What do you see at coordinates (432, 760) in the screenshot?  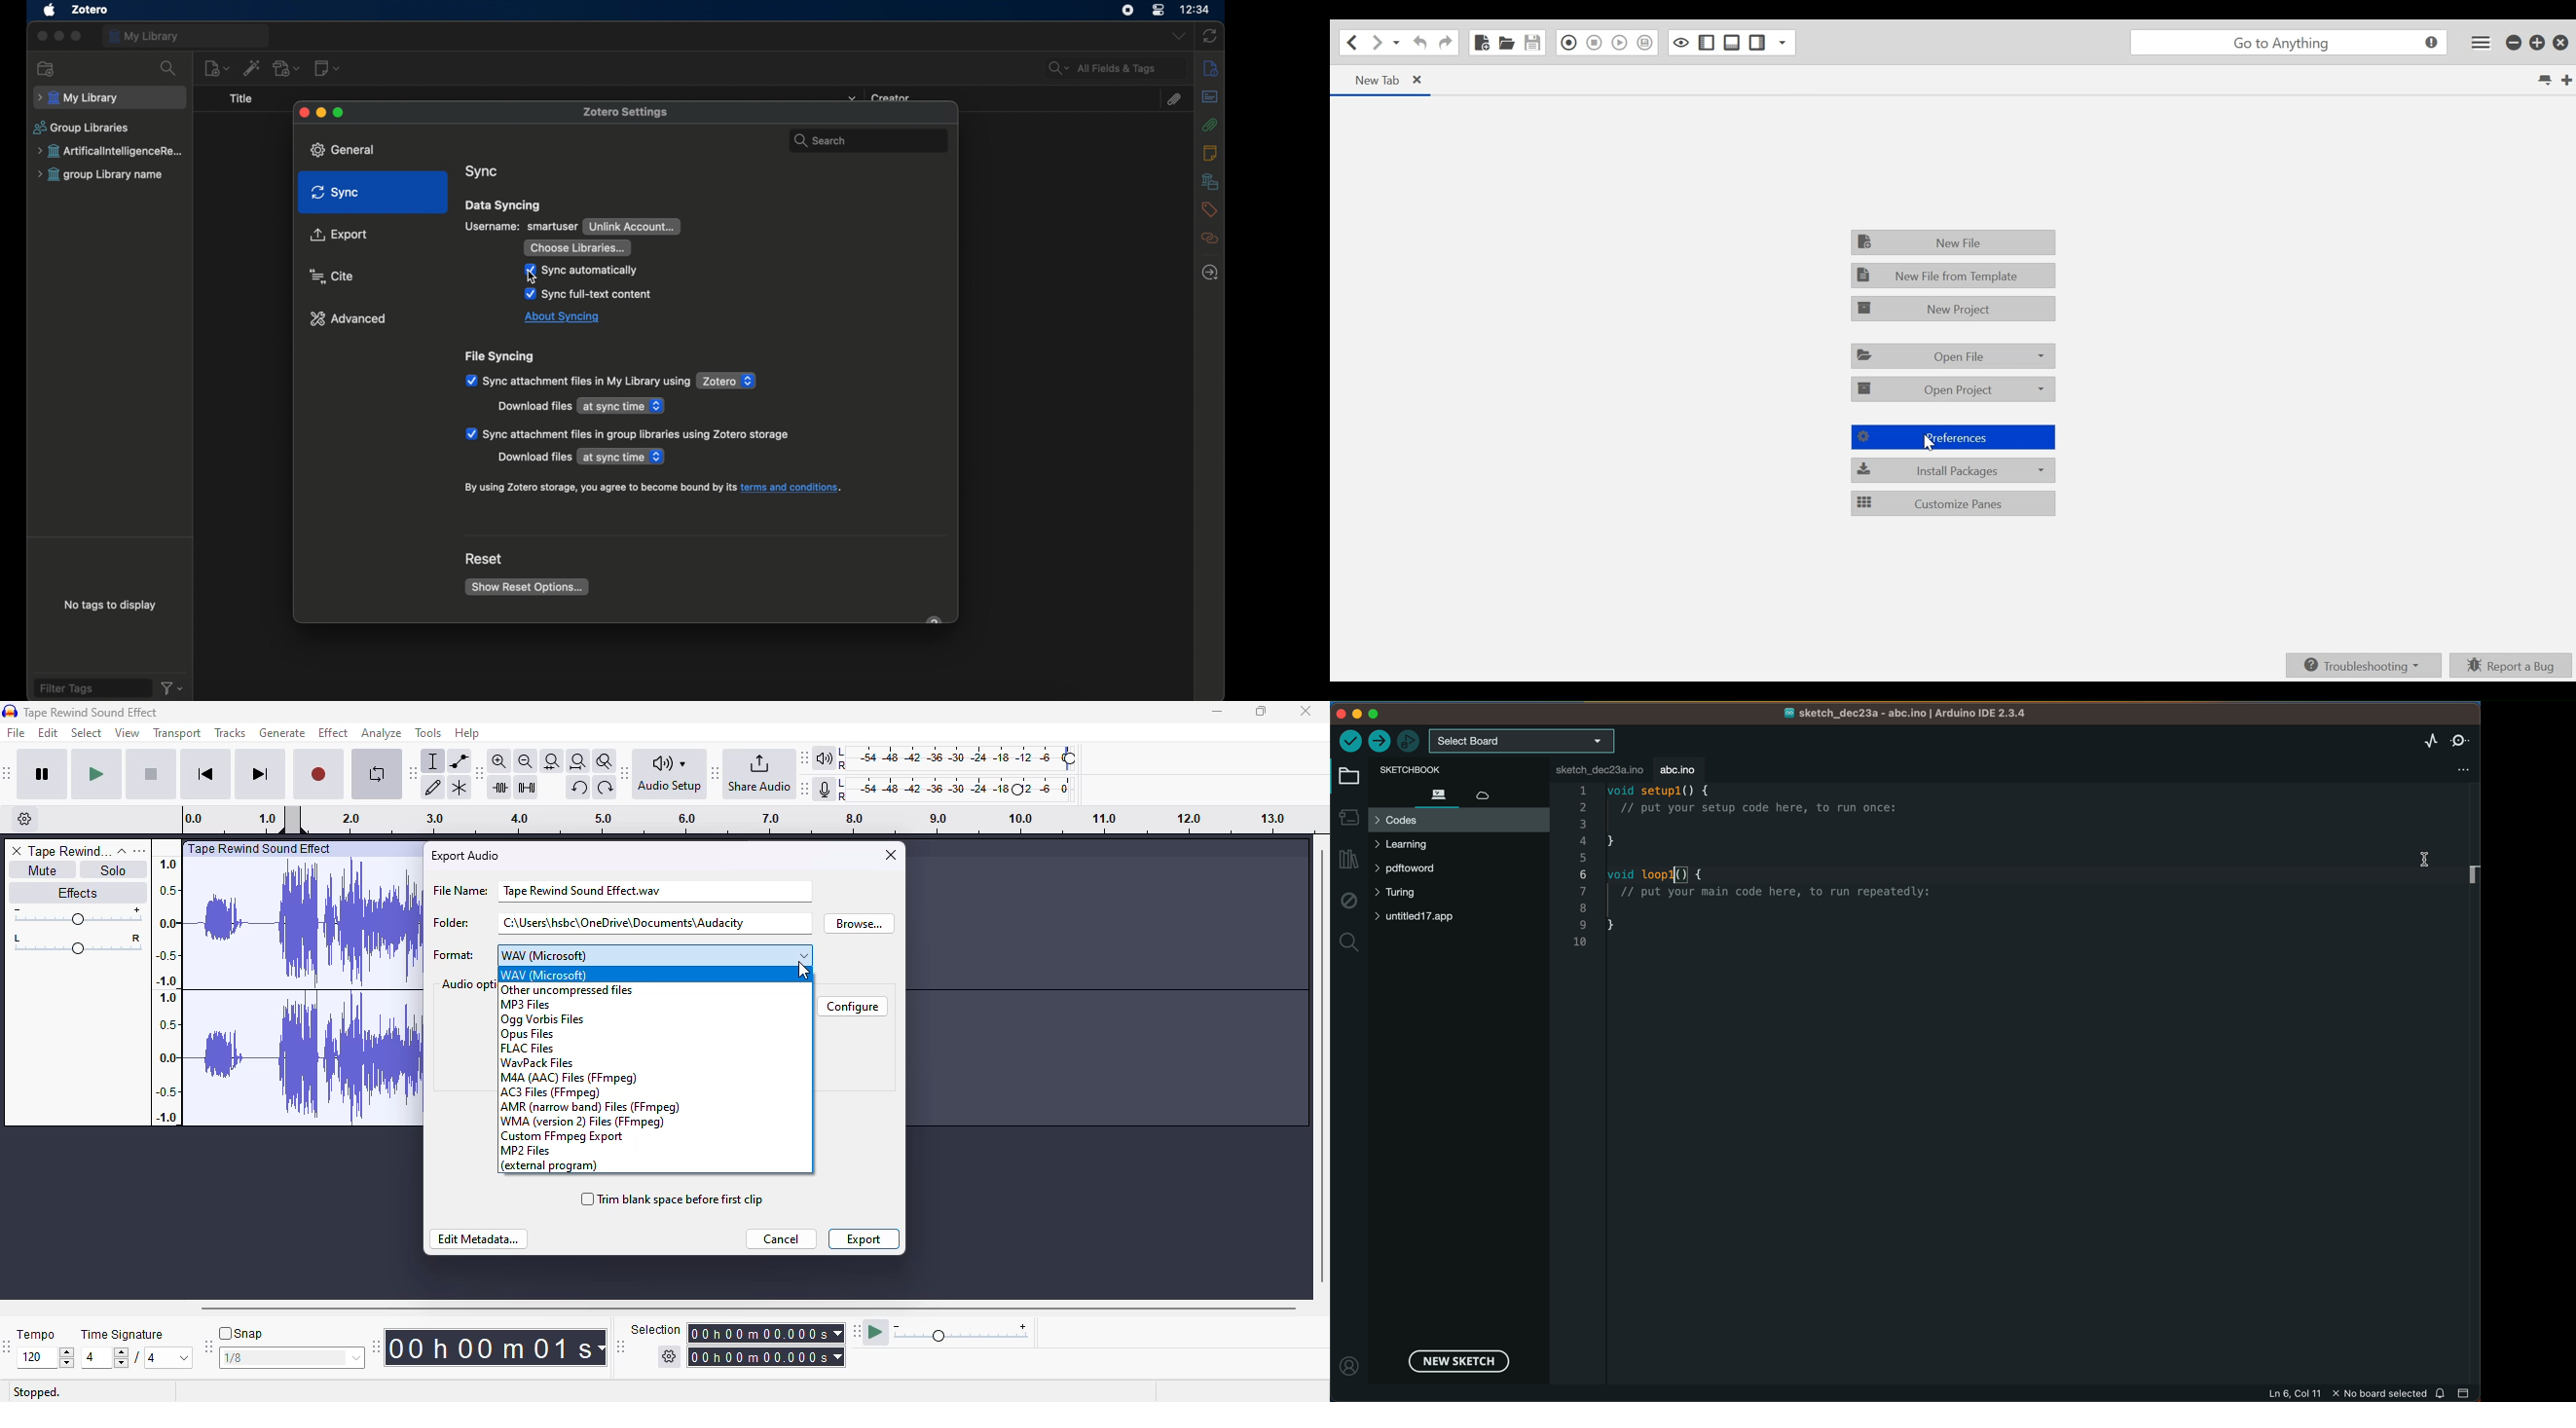 I see `selection tool` at bounding box center [432, 760].